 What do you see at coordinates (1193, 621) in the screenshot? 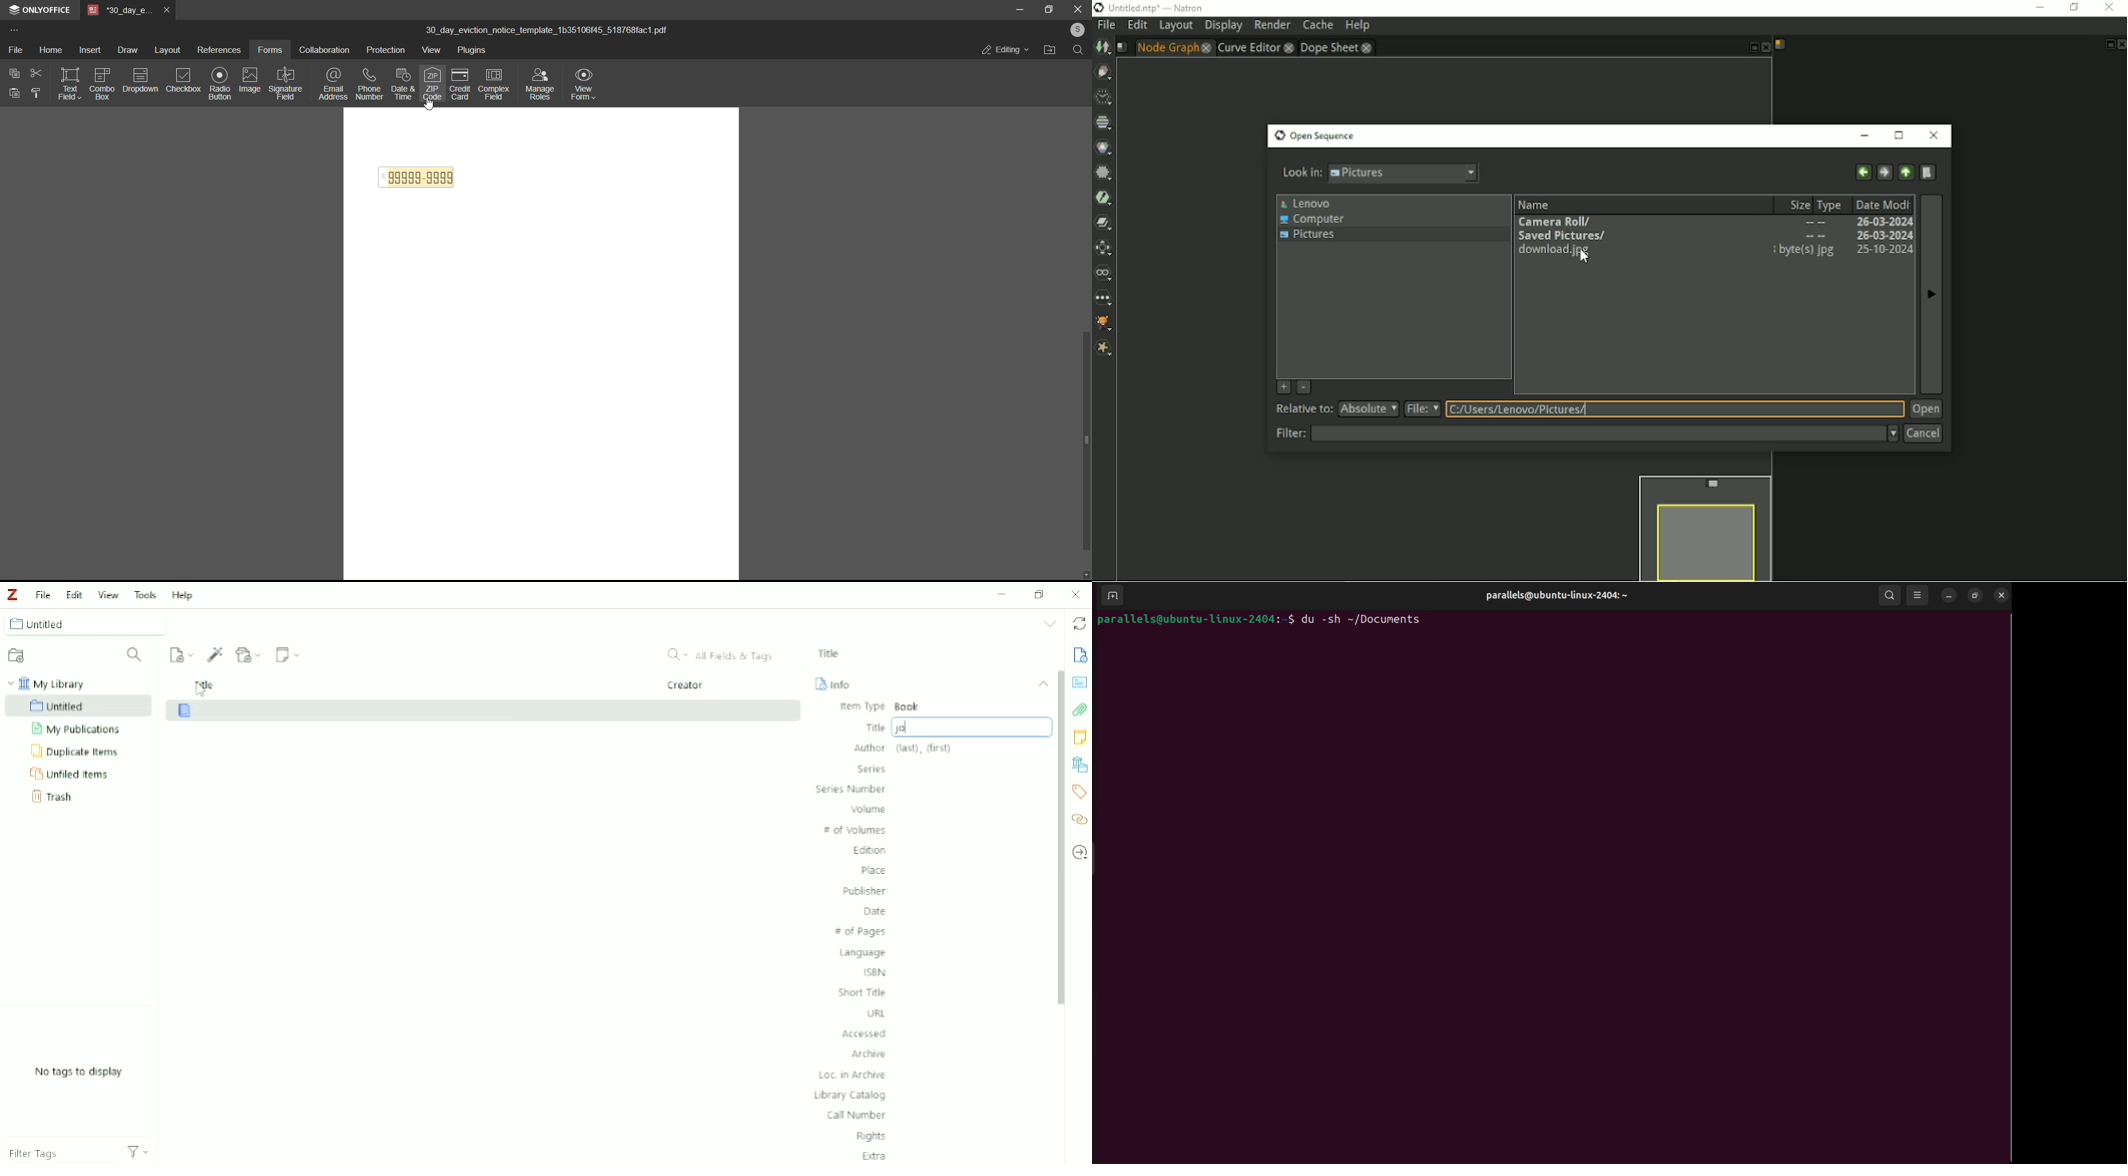
I see `parallels@ubuntu-1linux-2404:-$` at bounding box center [1193, 621].